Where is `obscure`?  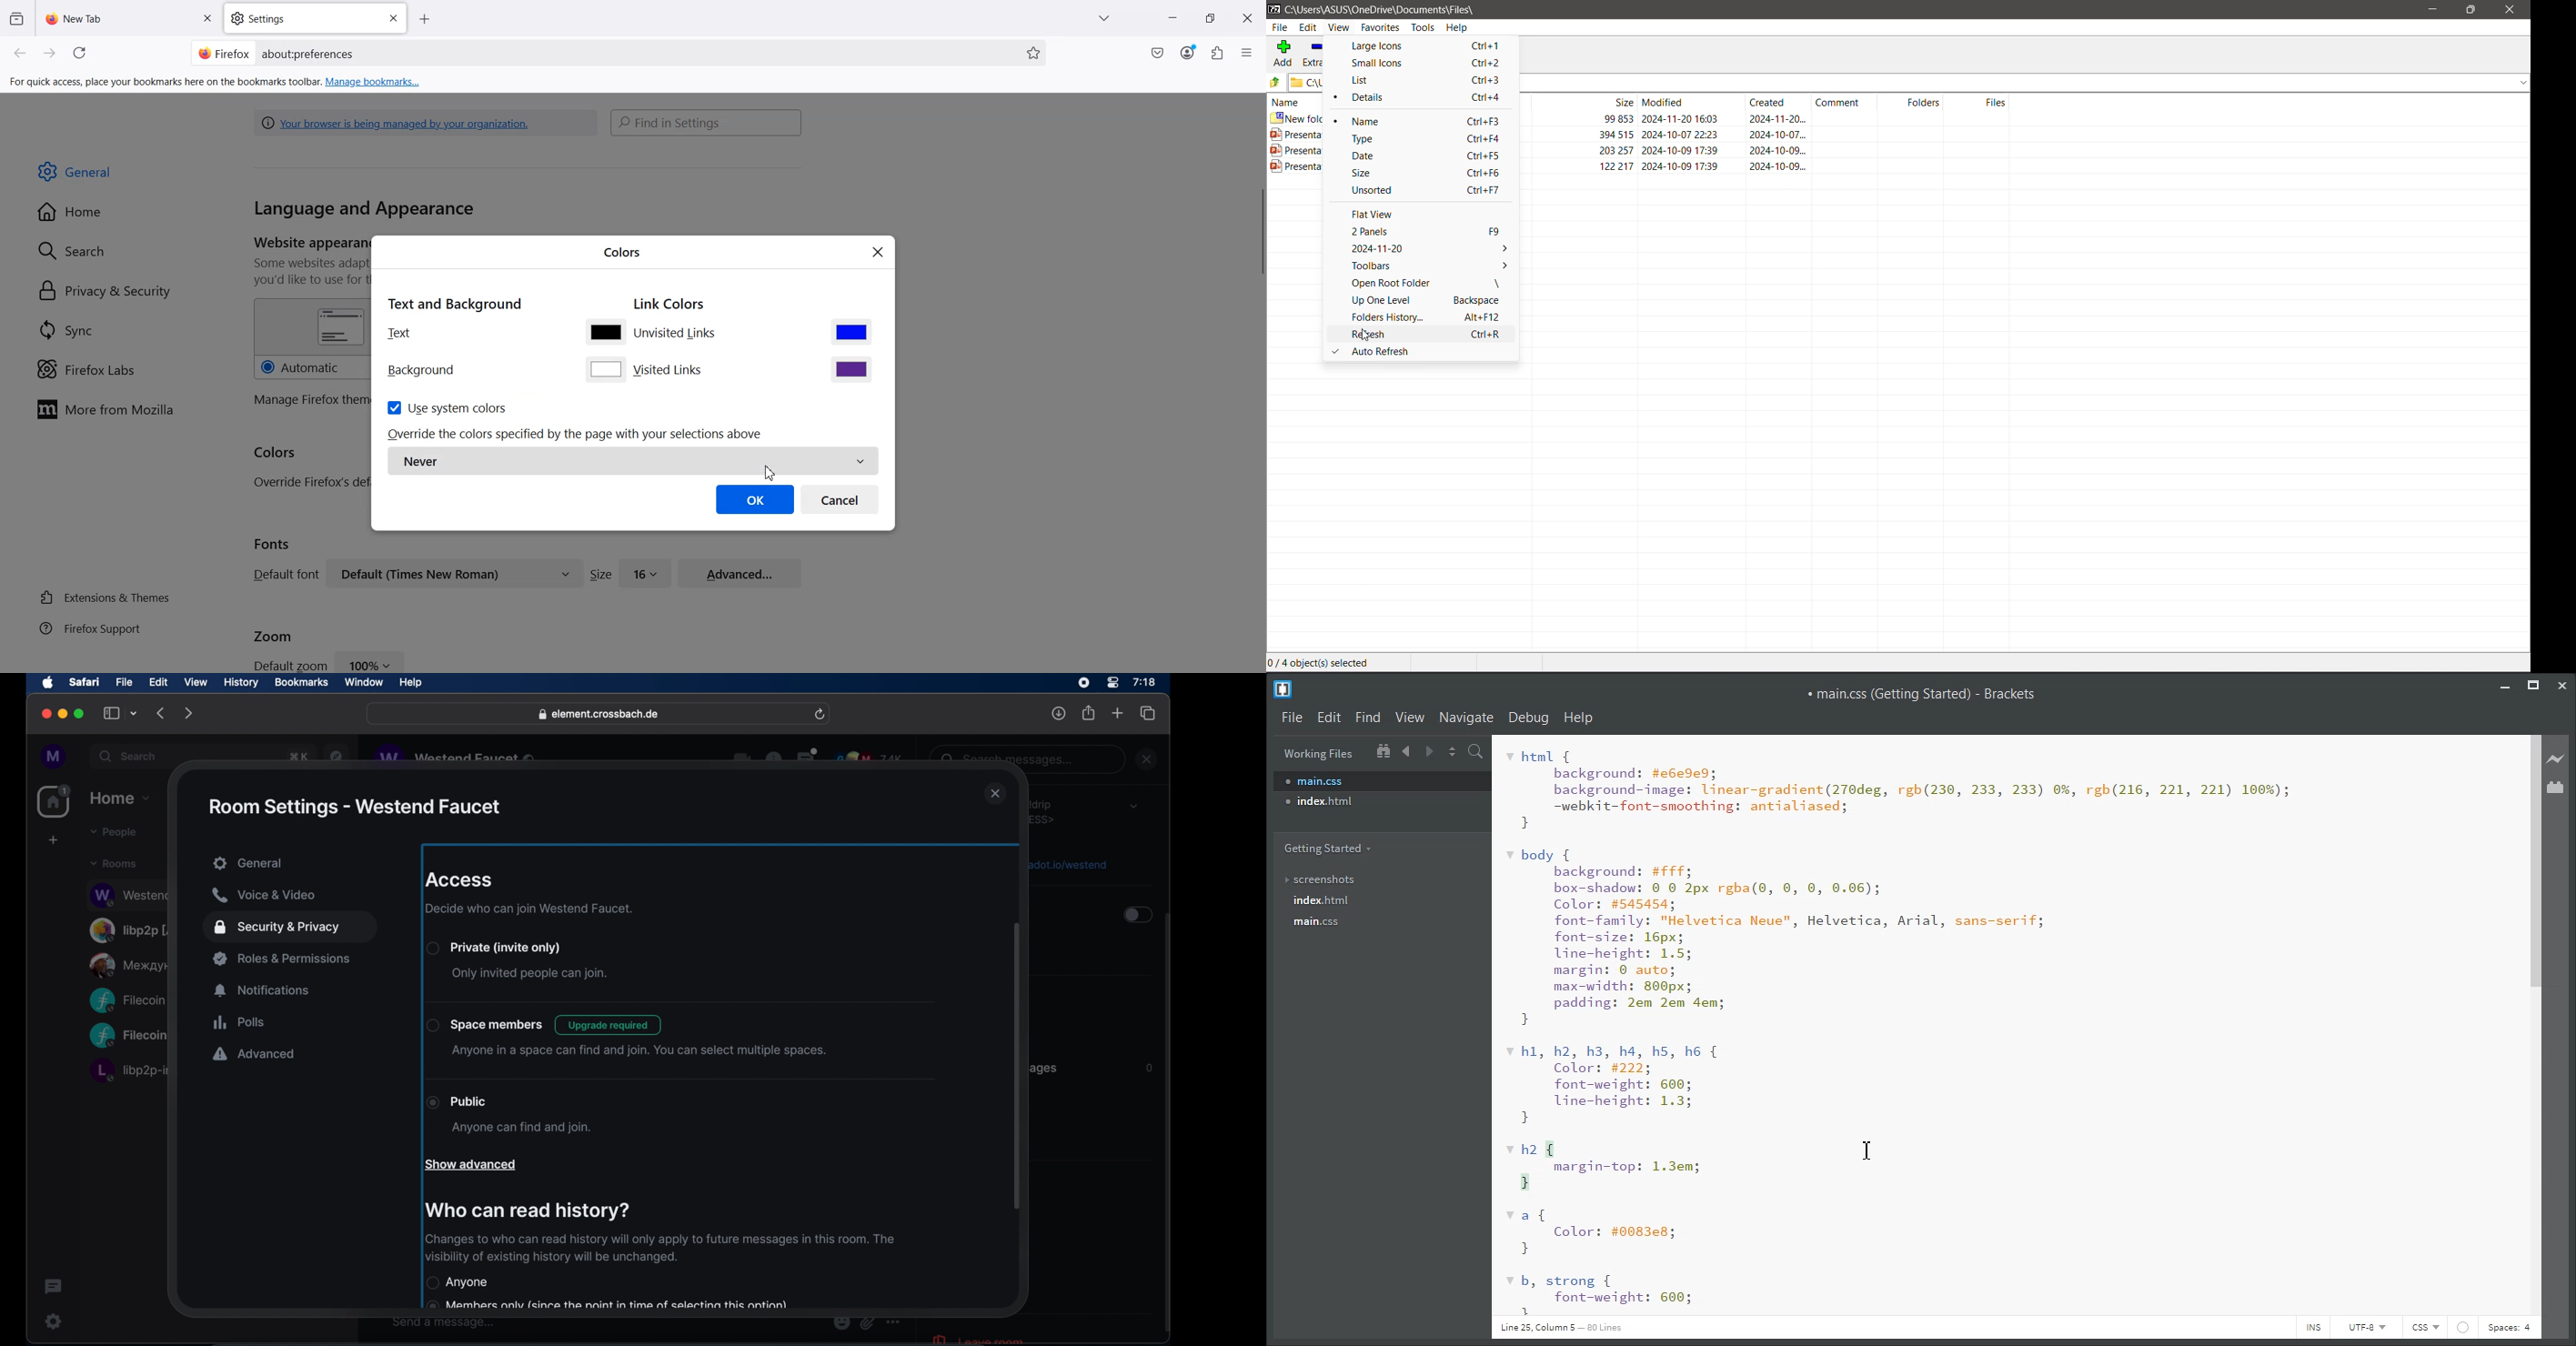 obscure is located at coordinates (1043, 1068).